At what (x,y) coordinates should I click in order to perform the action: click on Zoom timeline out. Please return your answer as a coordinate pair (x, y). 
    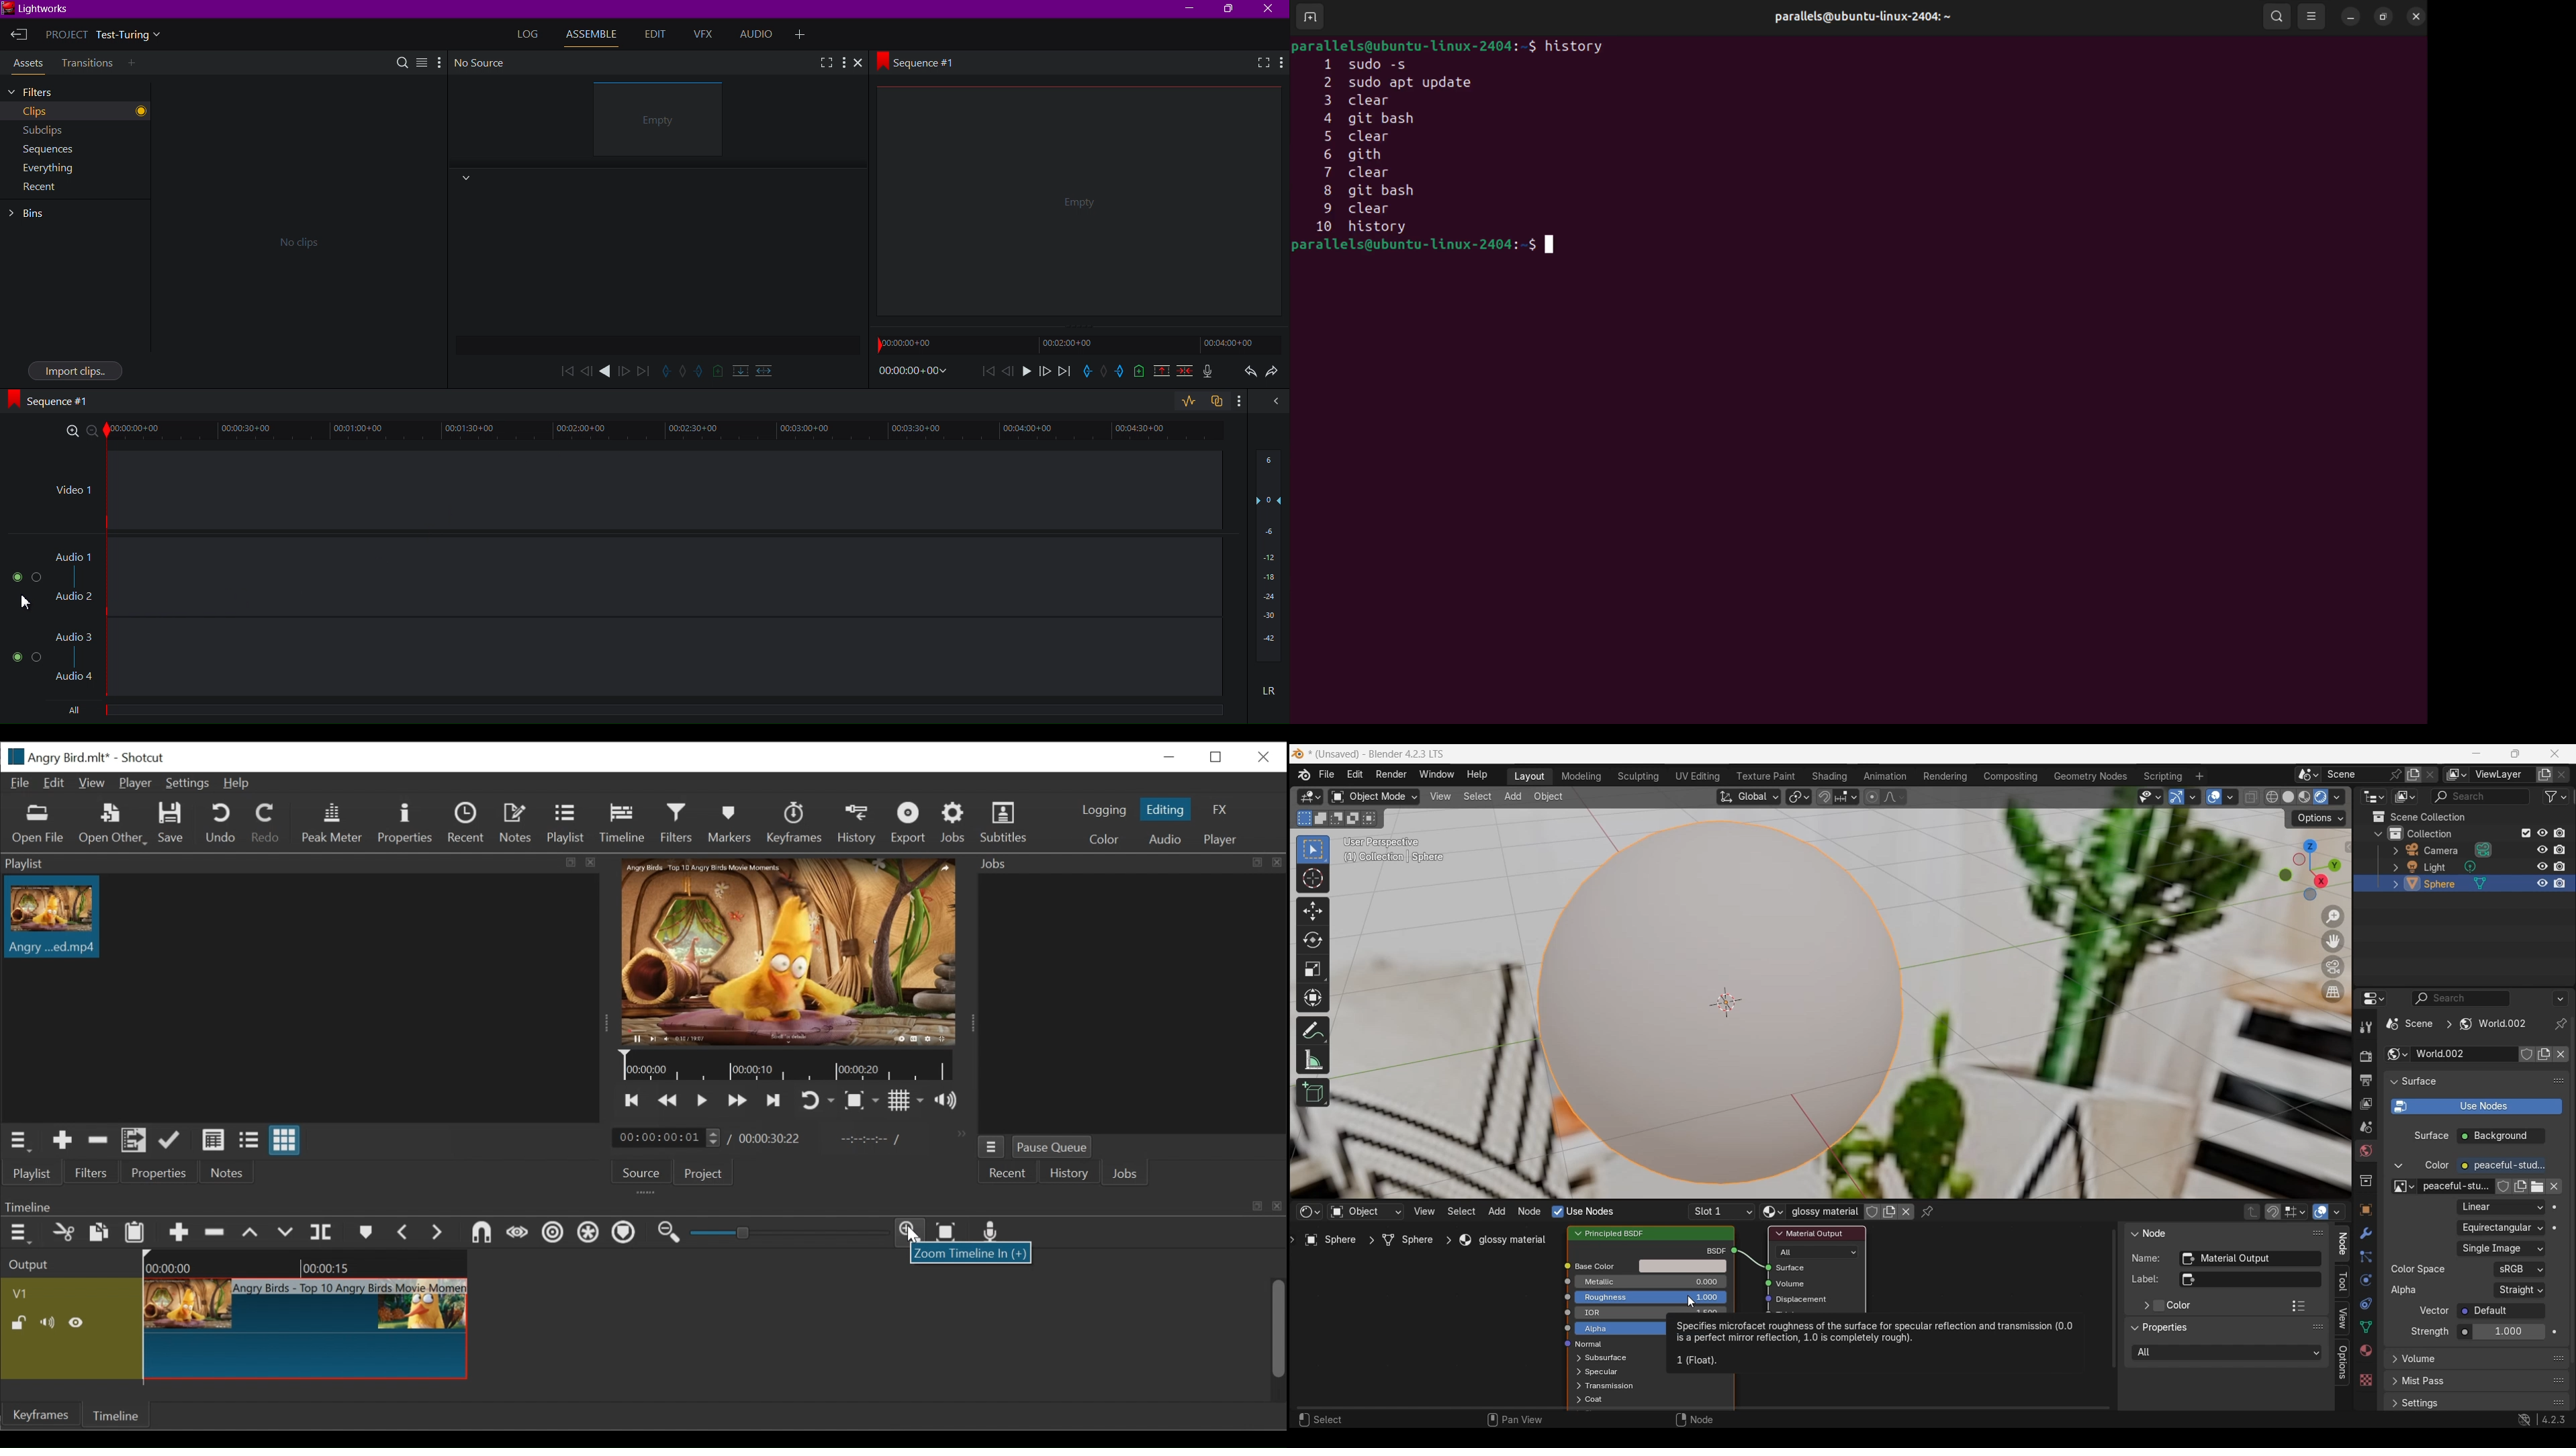
    Looking at the image, I should click on (668, 1232).